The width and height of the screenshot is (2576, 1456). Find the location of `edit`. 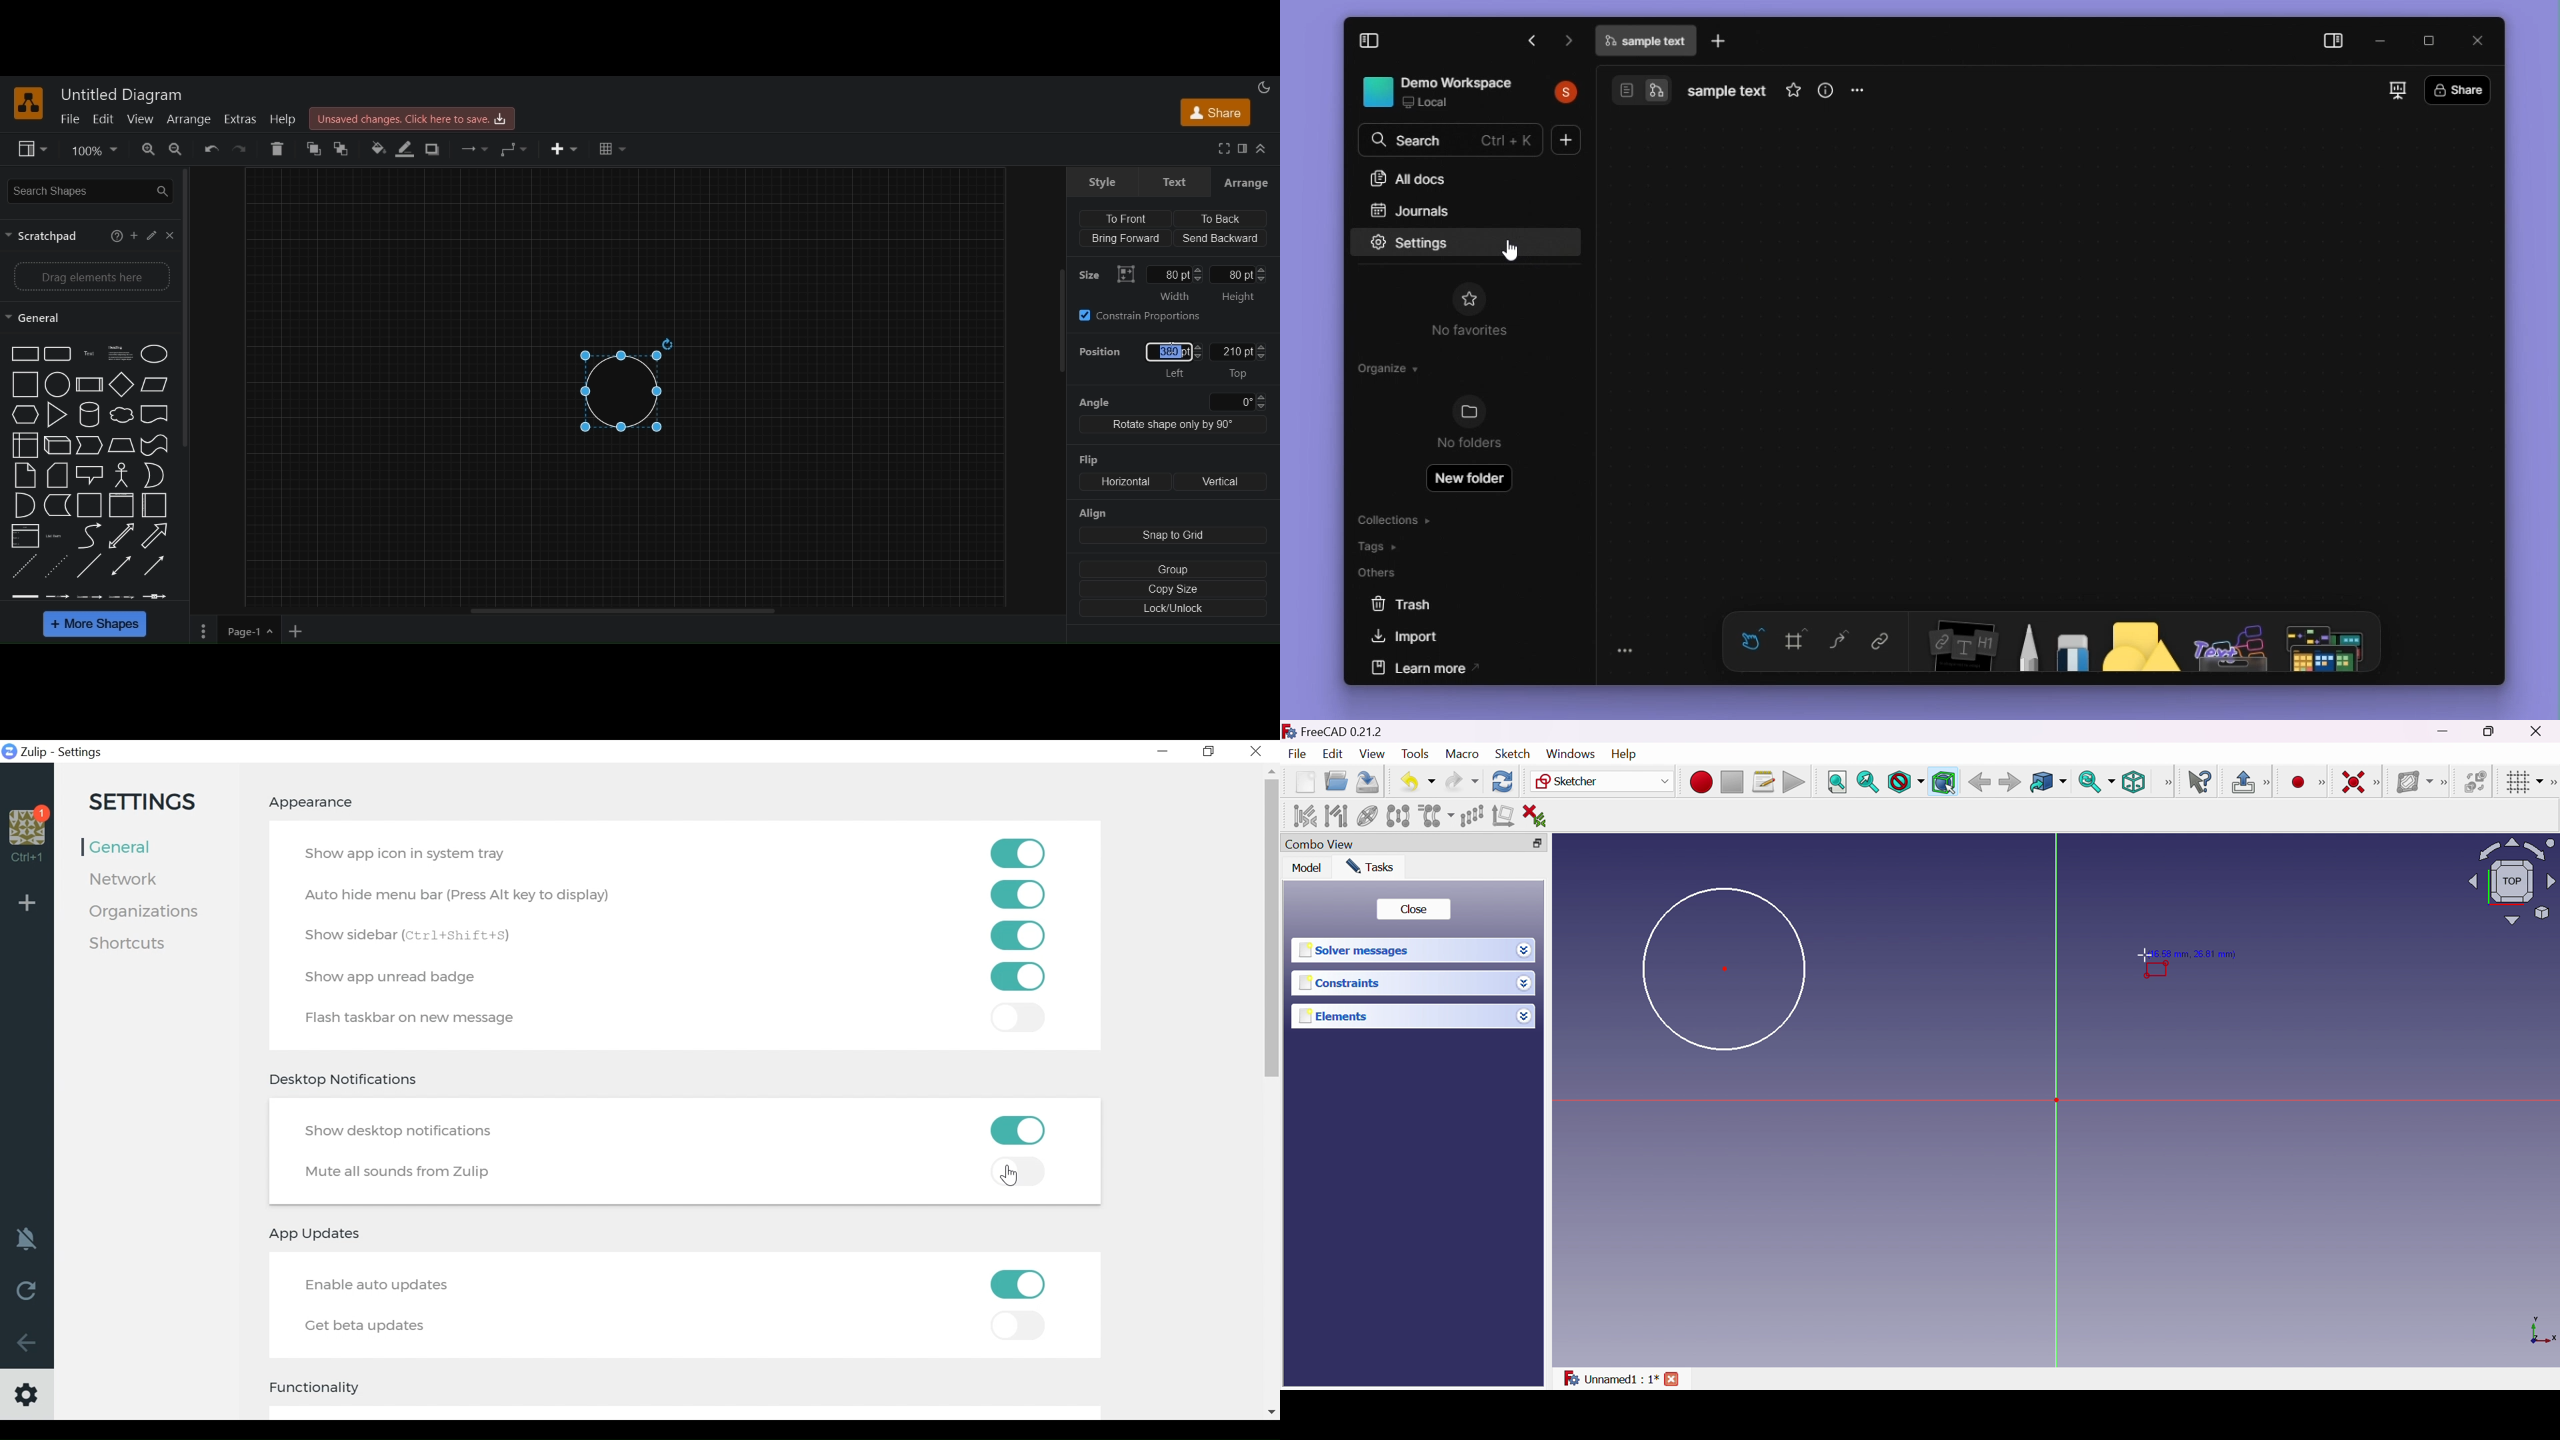

edit is located at coordinates (102, 118).